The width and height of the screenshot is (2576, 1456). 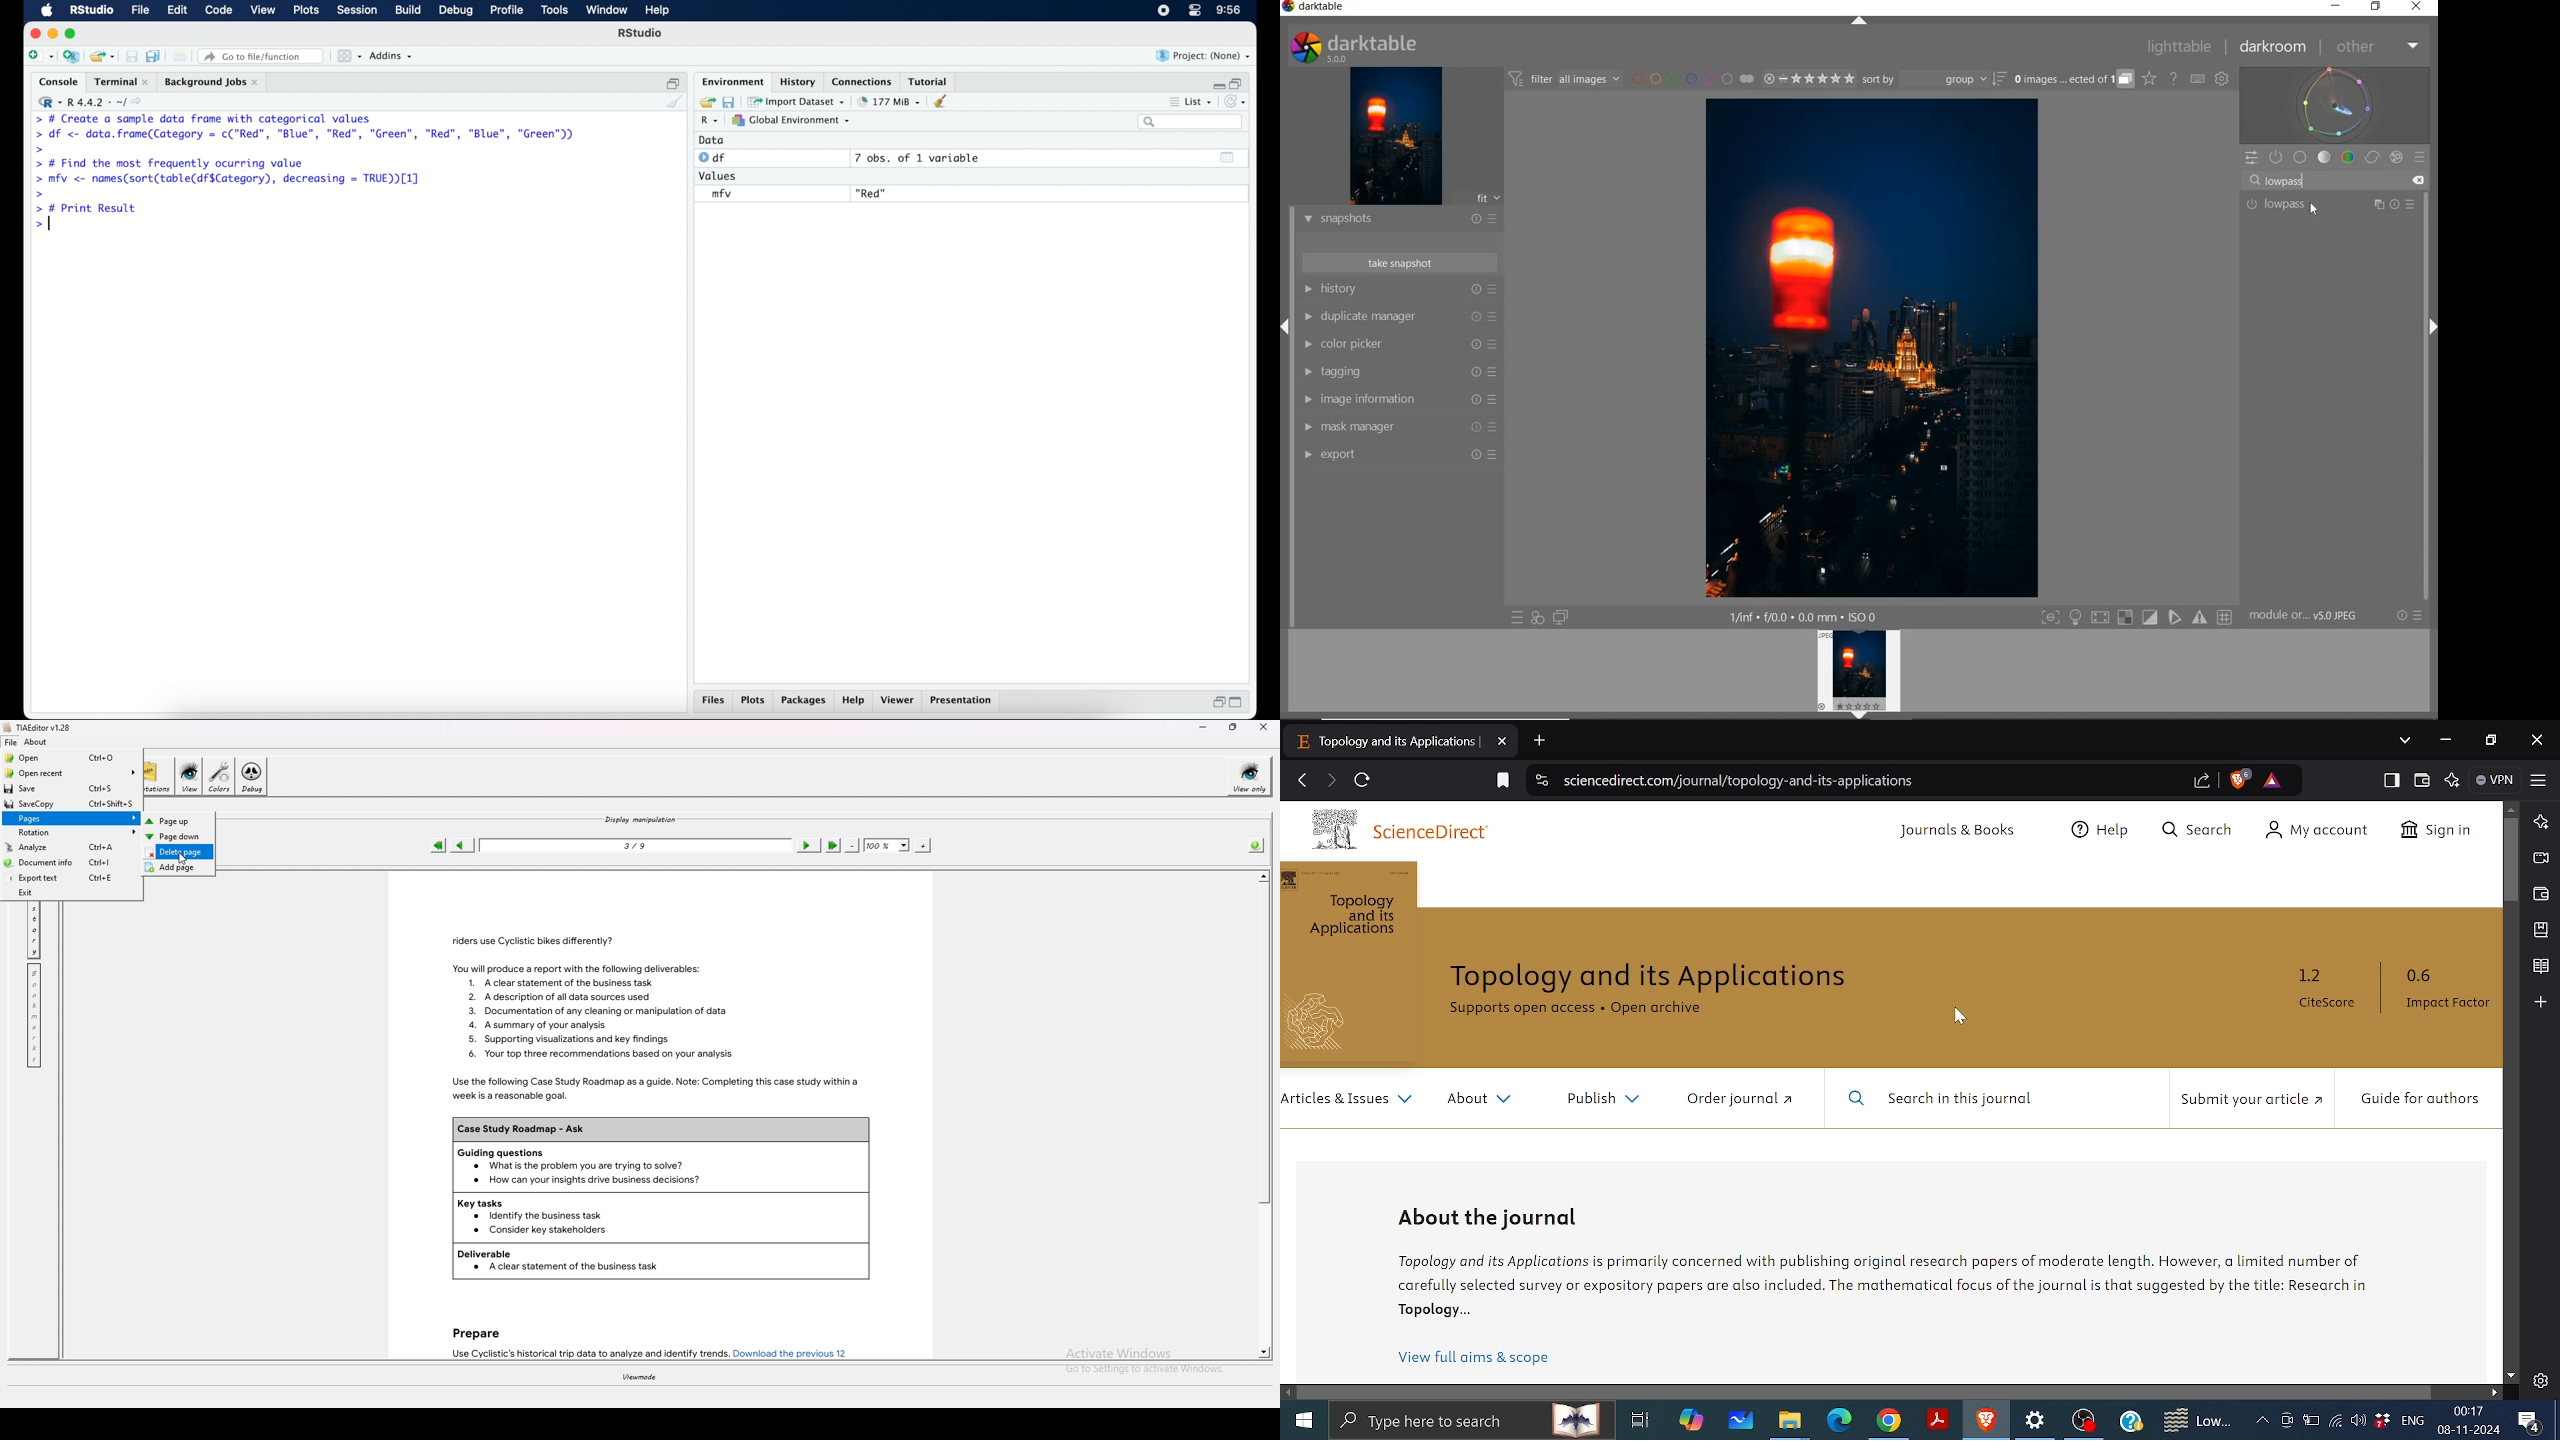 What do you see at coordinates (2539, 780) in the screenshot?
I see `Customize and control brave` at bounding box center [2539, 780].